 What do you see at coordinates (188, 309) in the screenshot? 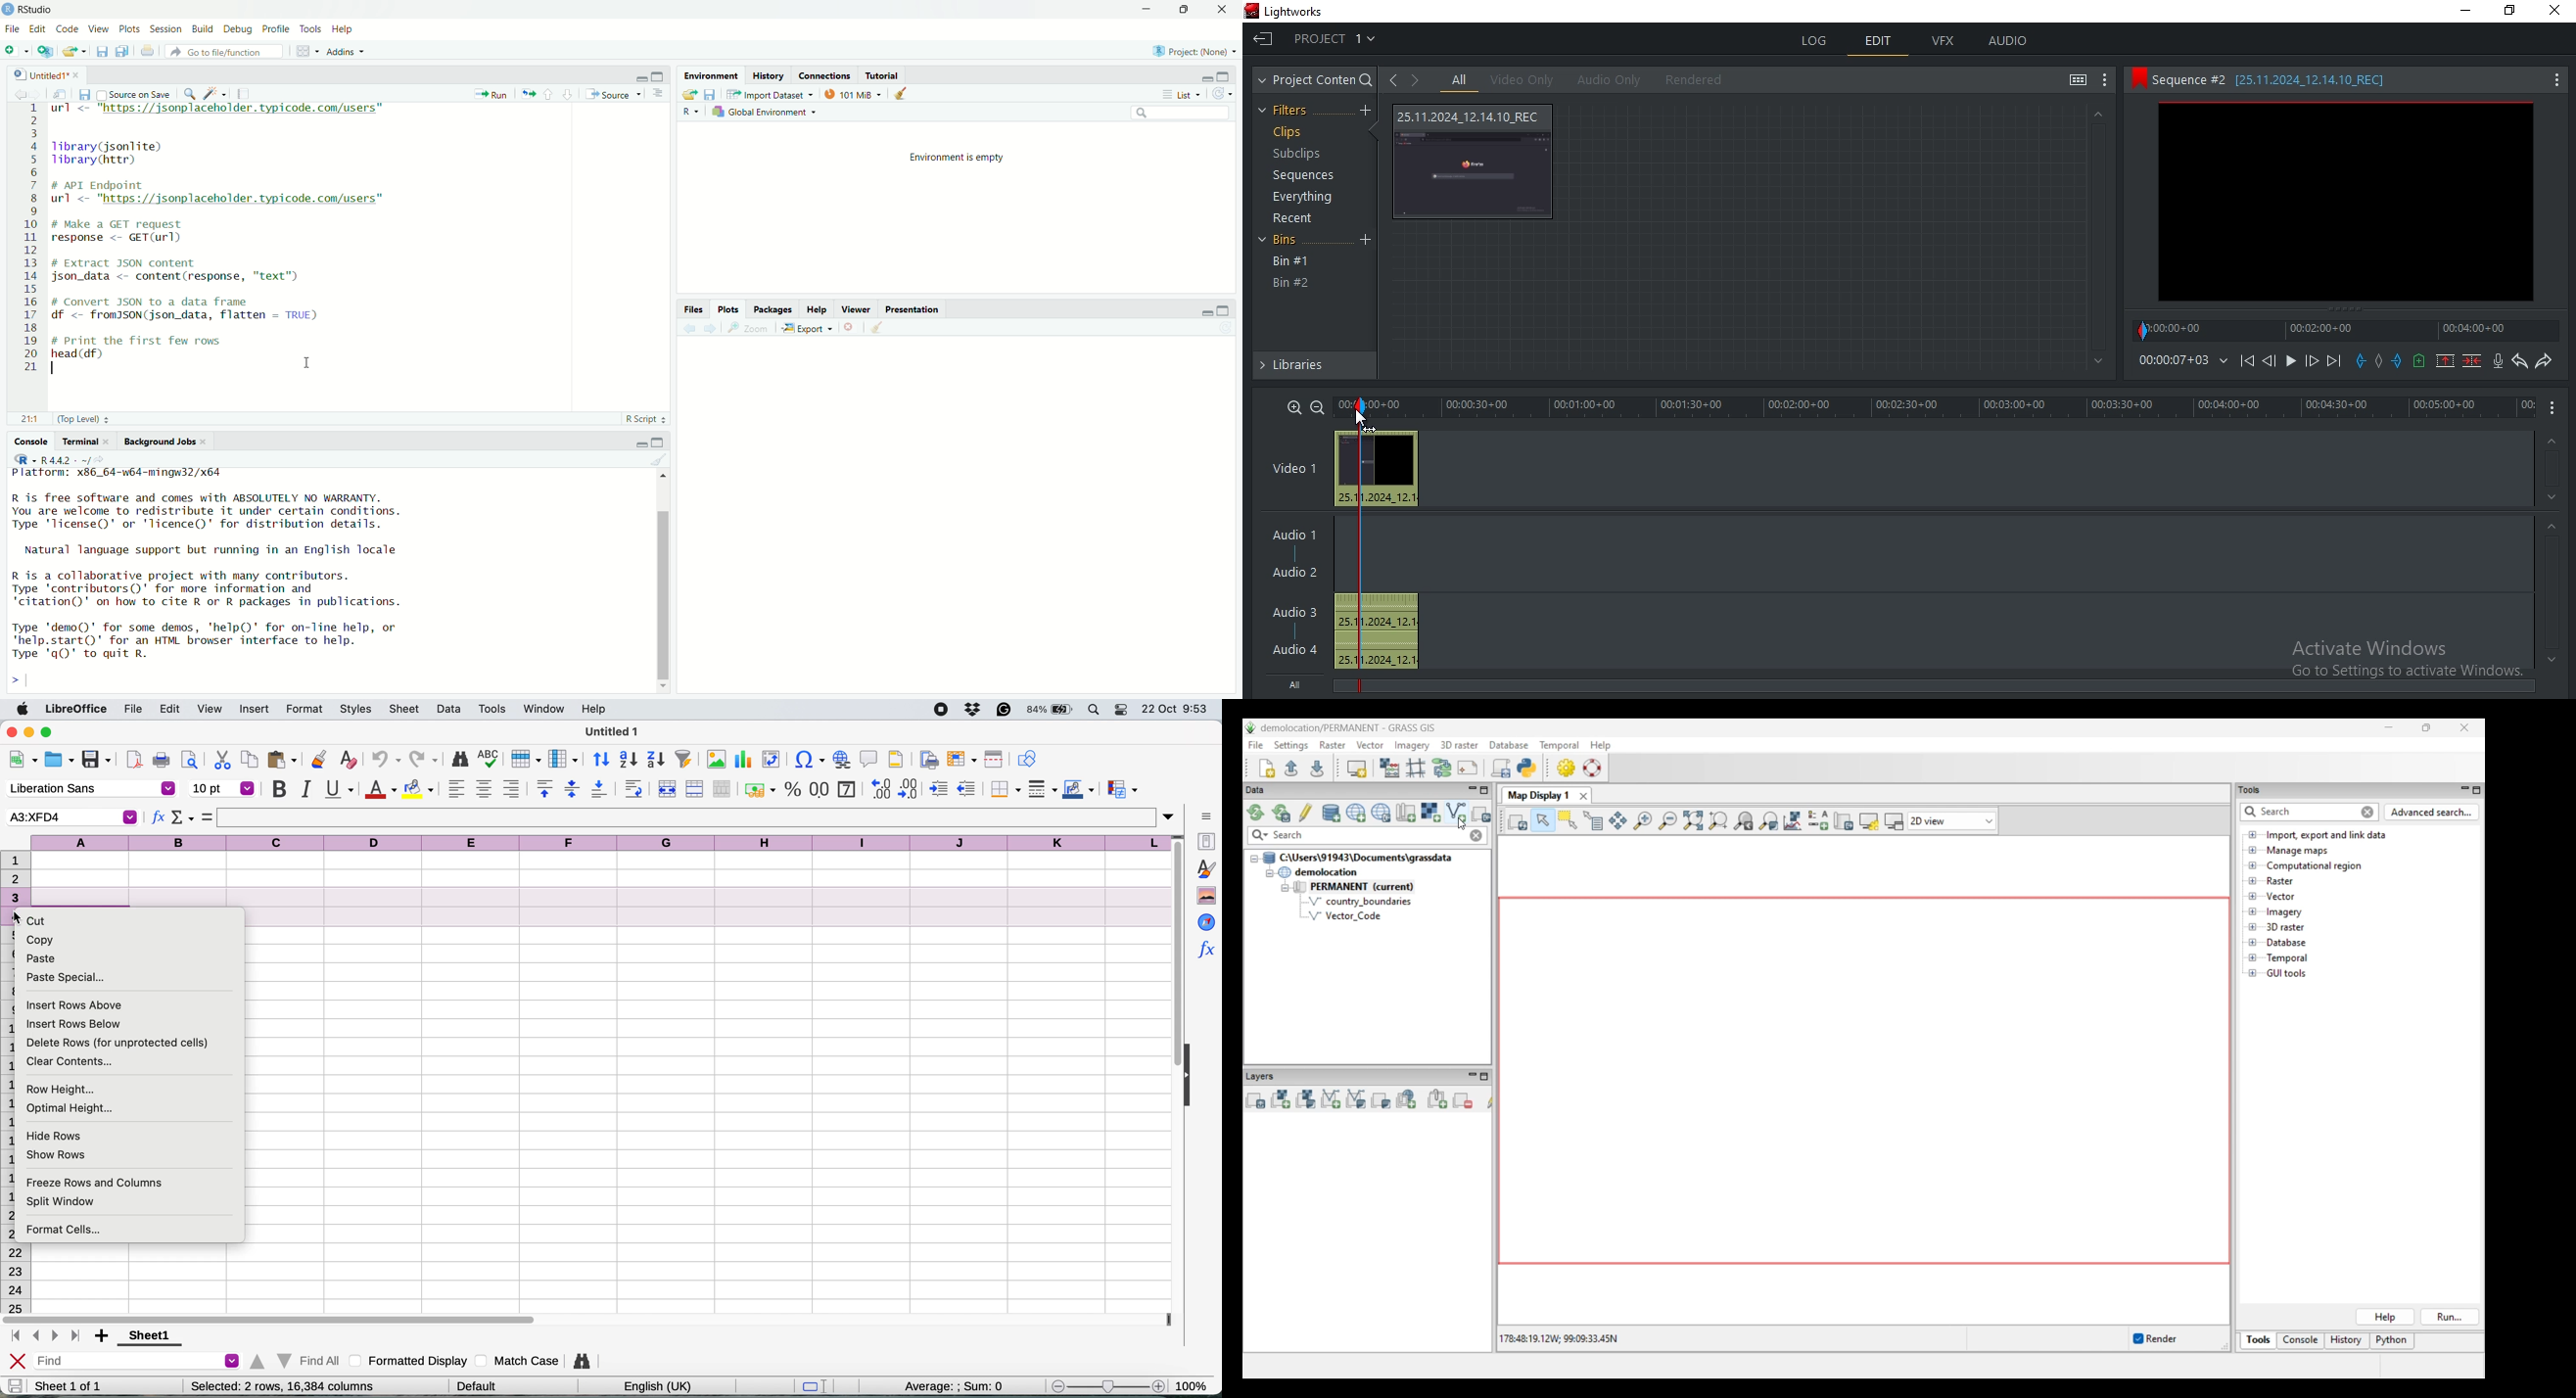
I see `# Convert JSON to a data frame
df <- fromJSON(json_data, flatten = TRUE)` at bounding box center [188, 309].